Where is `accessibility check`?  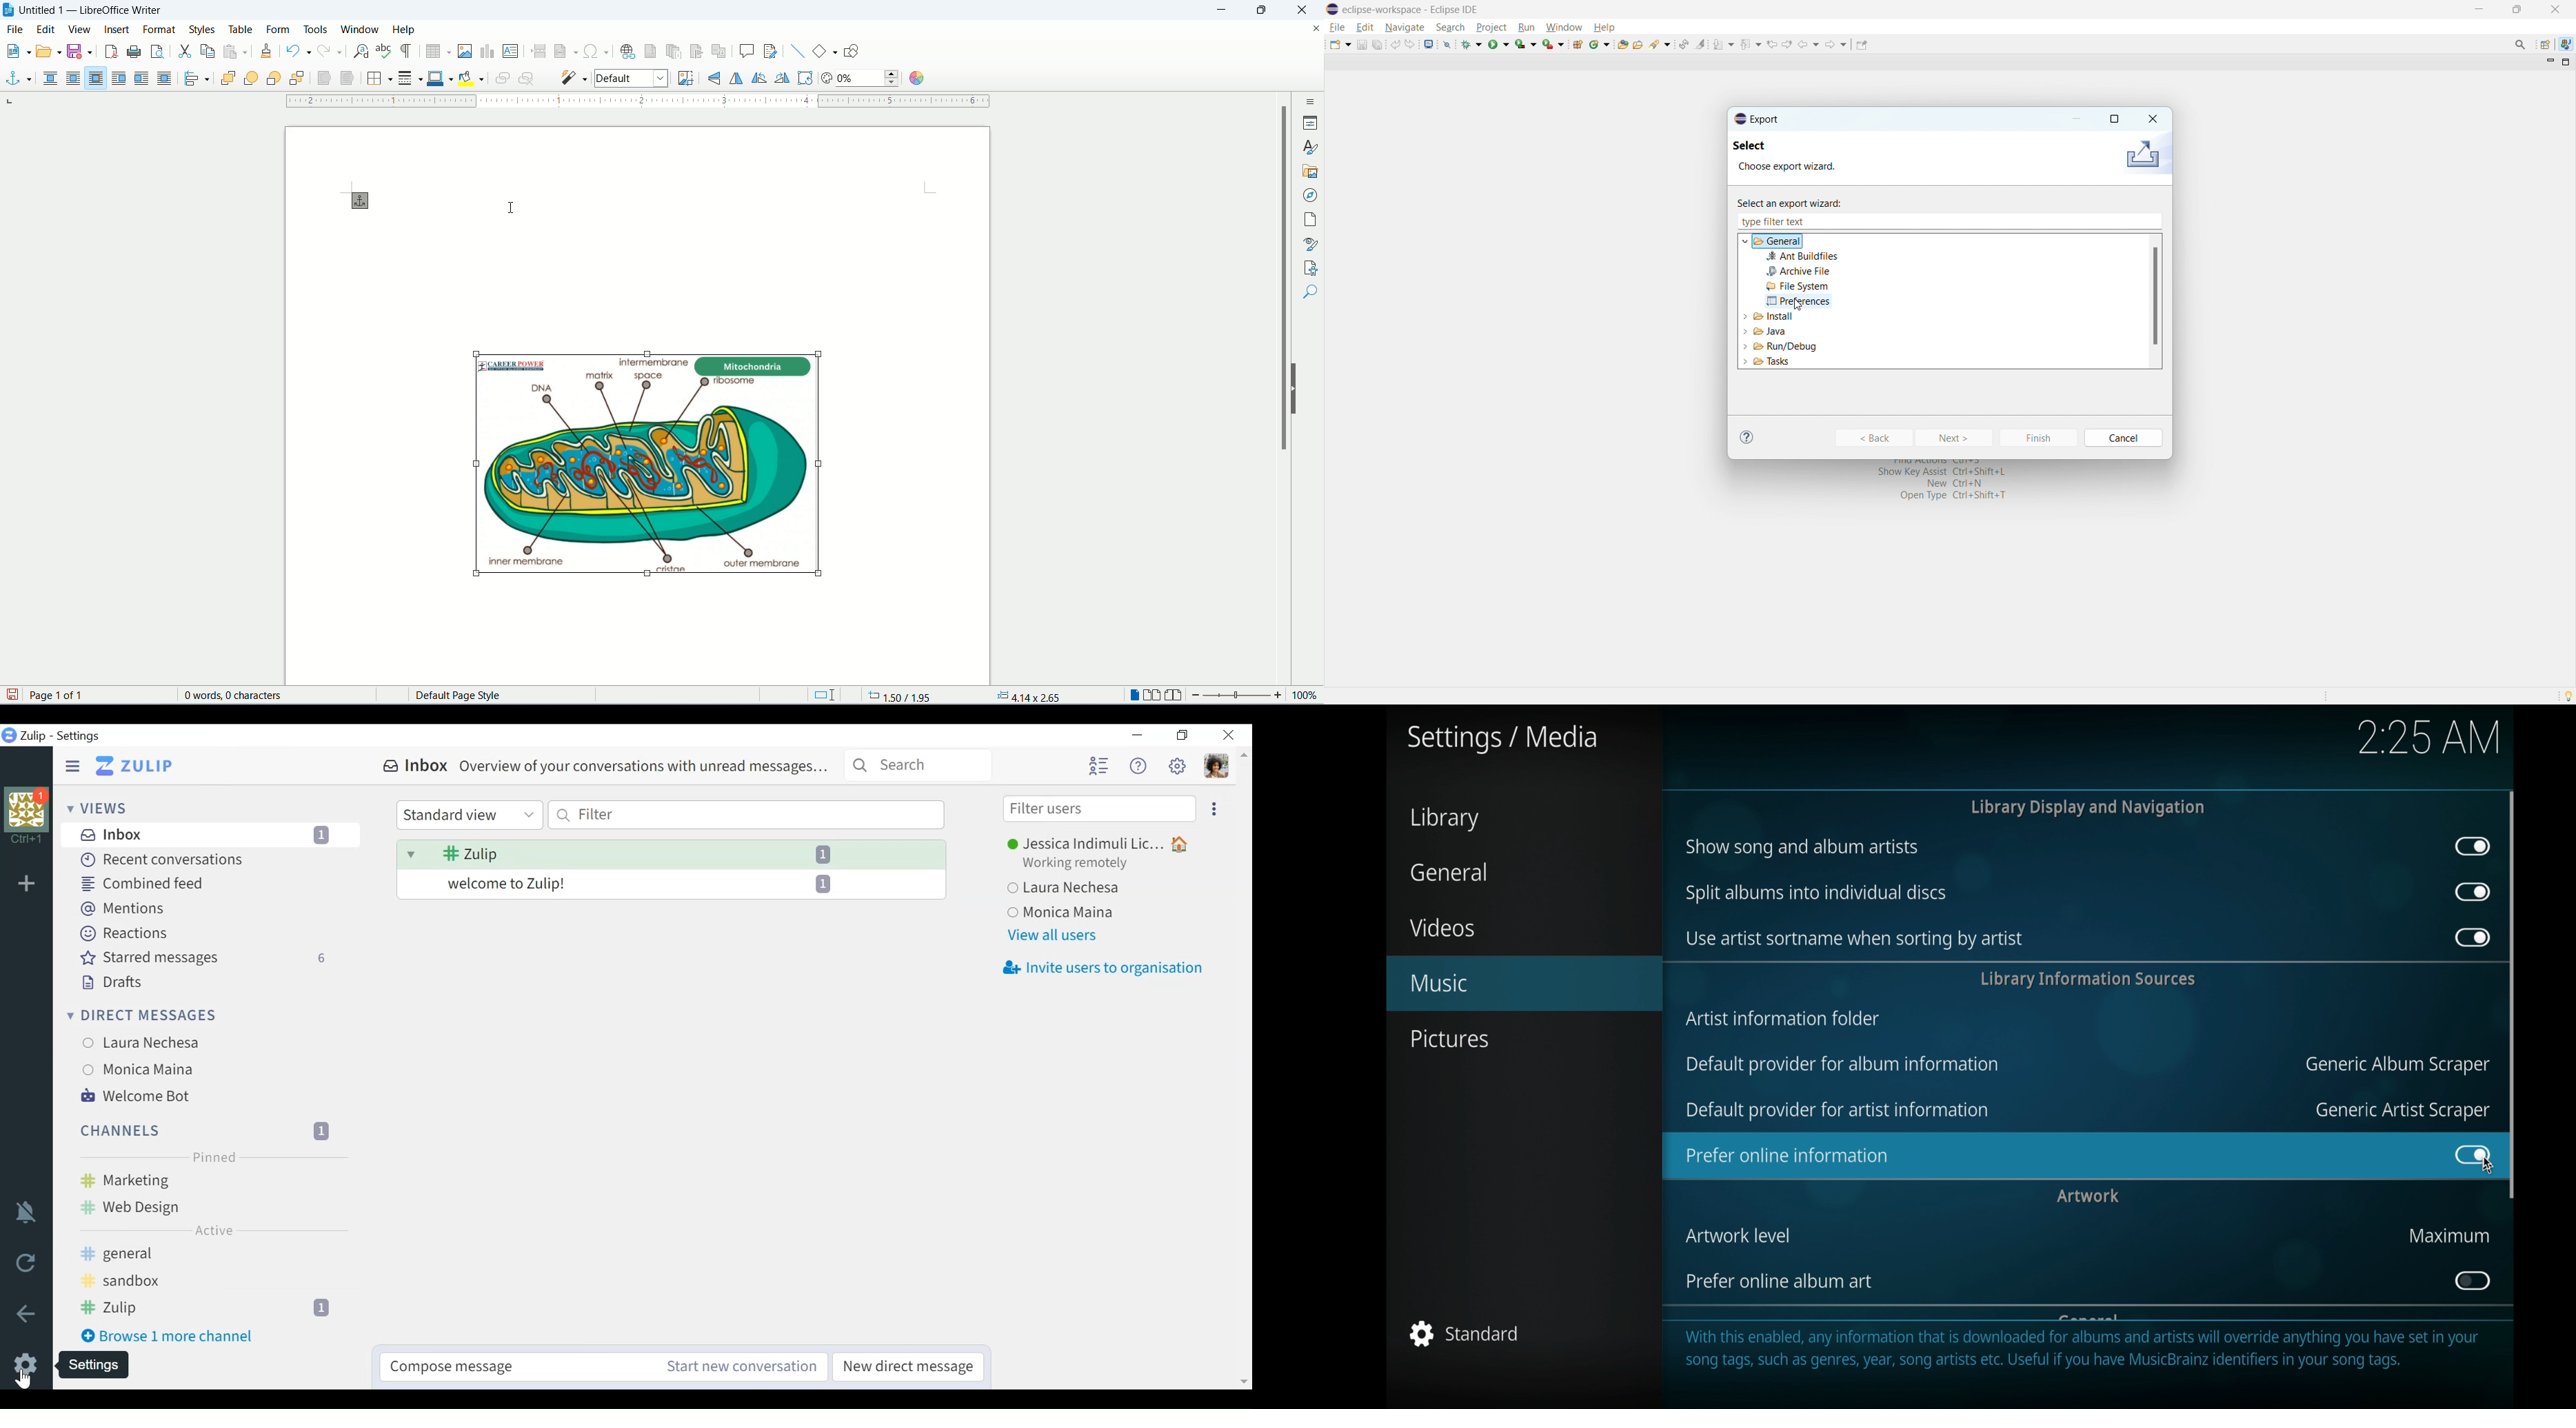
accessibility check is located at coordinates (1310, 292).